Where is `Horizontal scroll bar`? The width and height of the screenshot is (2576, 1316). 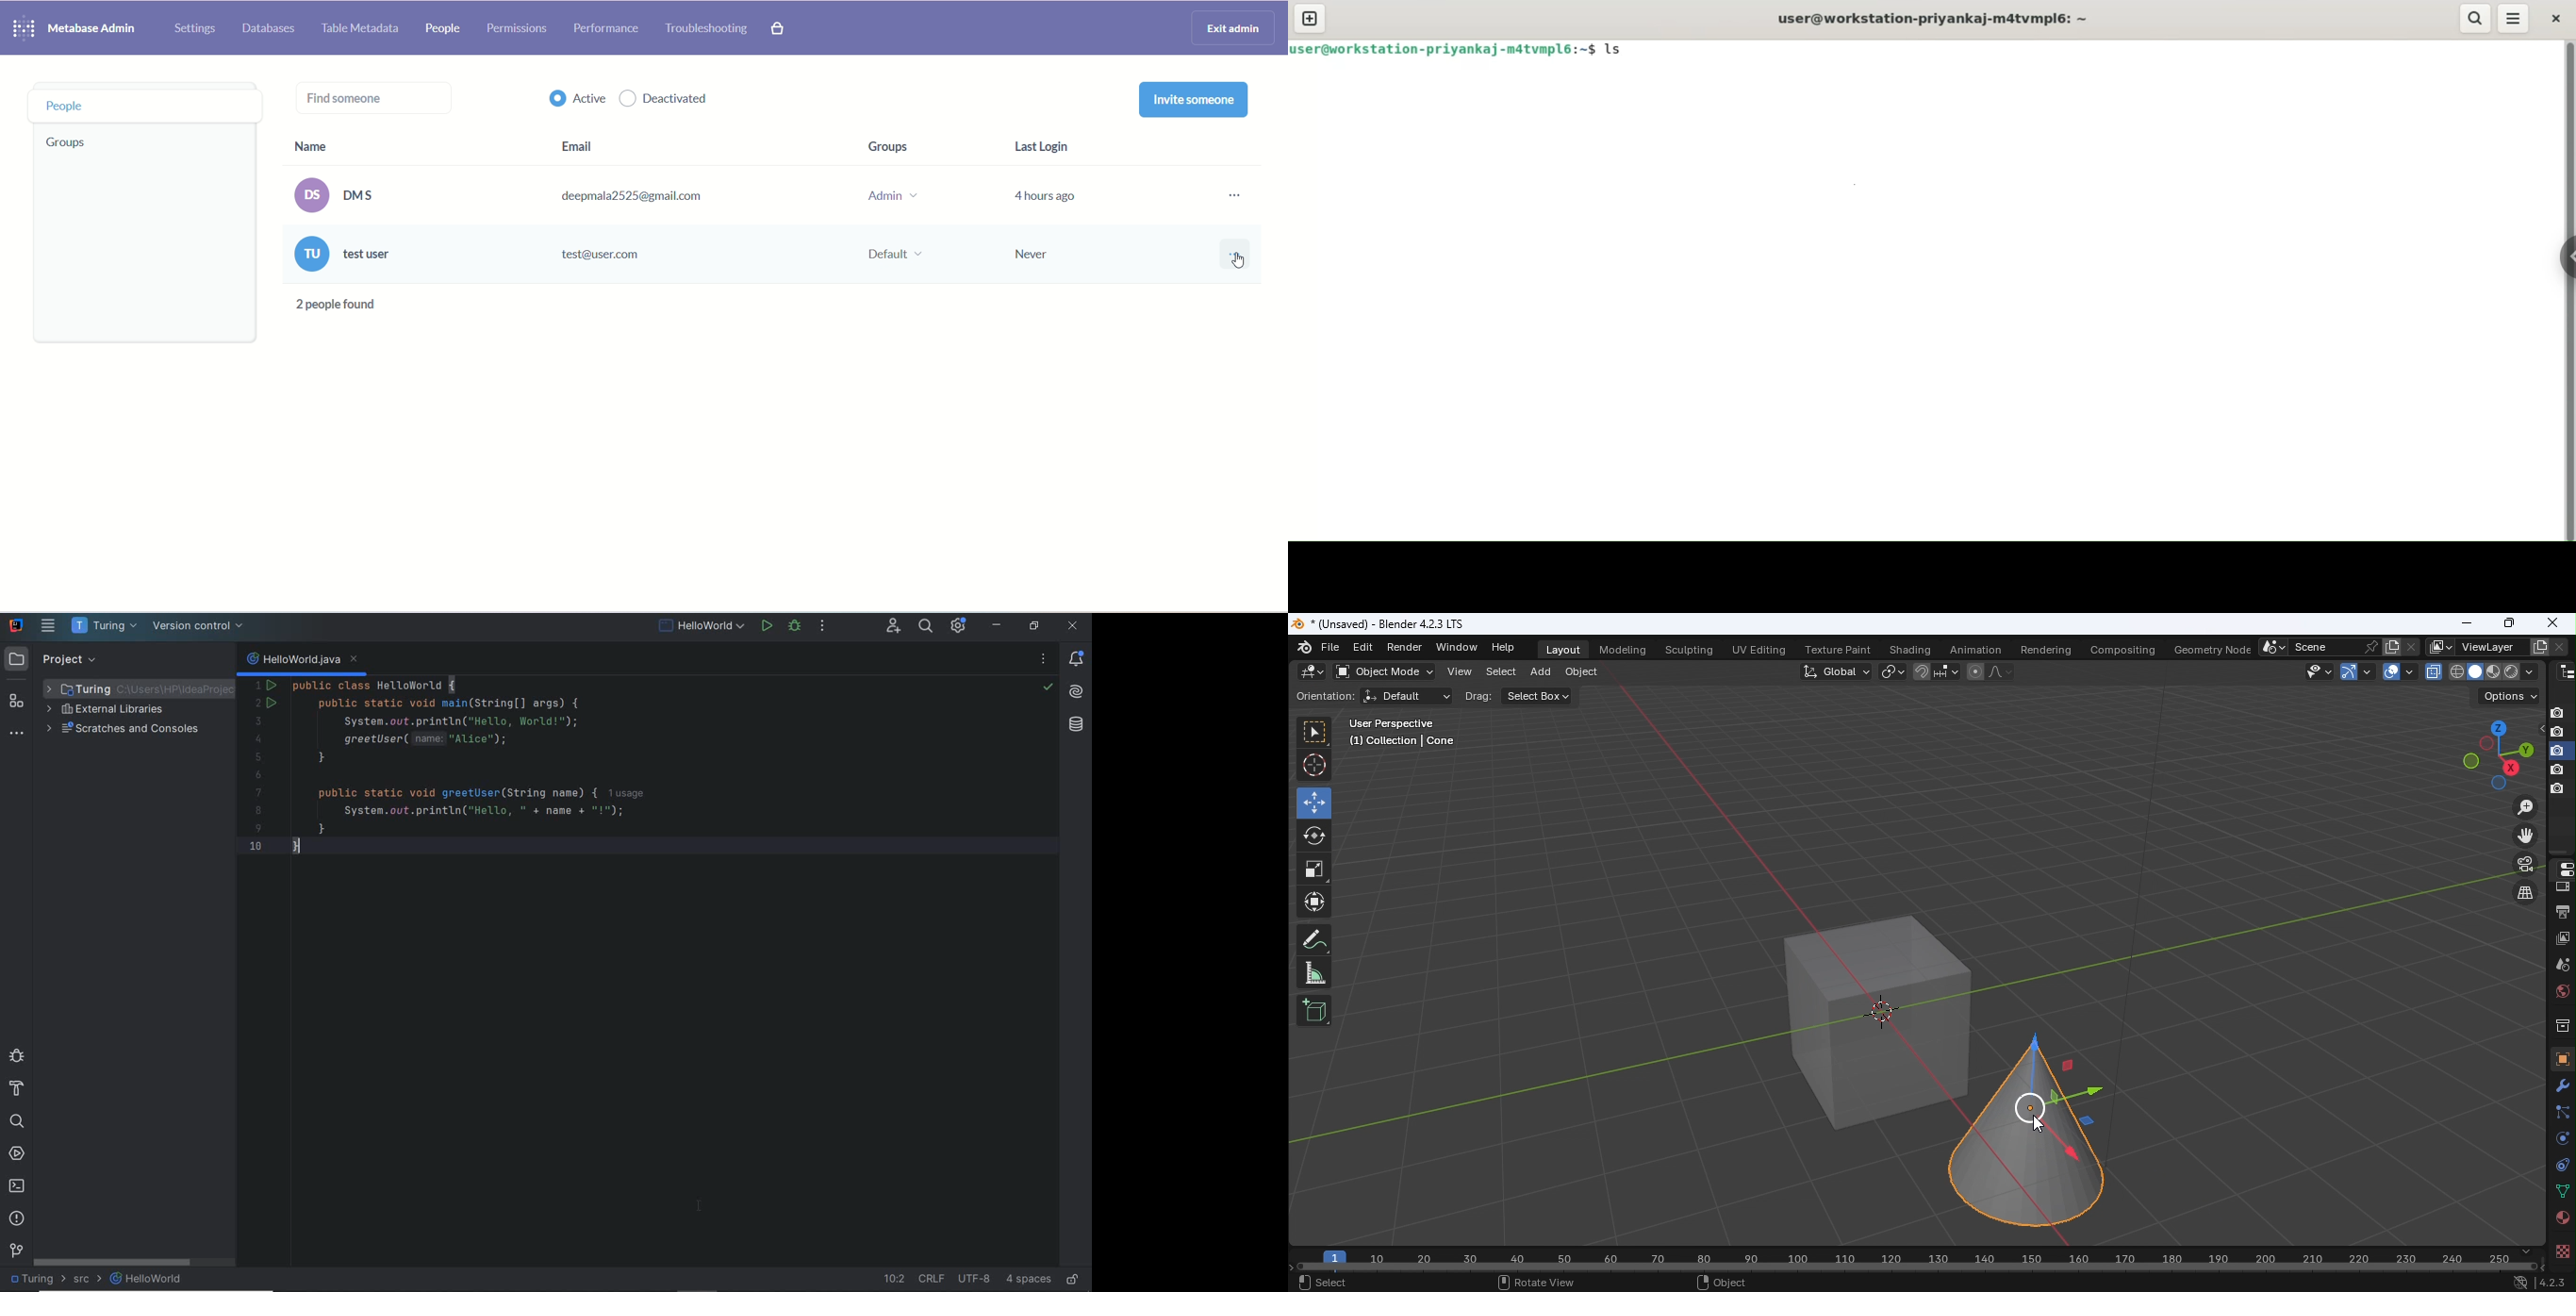 Horizontal scroll bar is located at coordinates (1919, 1267).